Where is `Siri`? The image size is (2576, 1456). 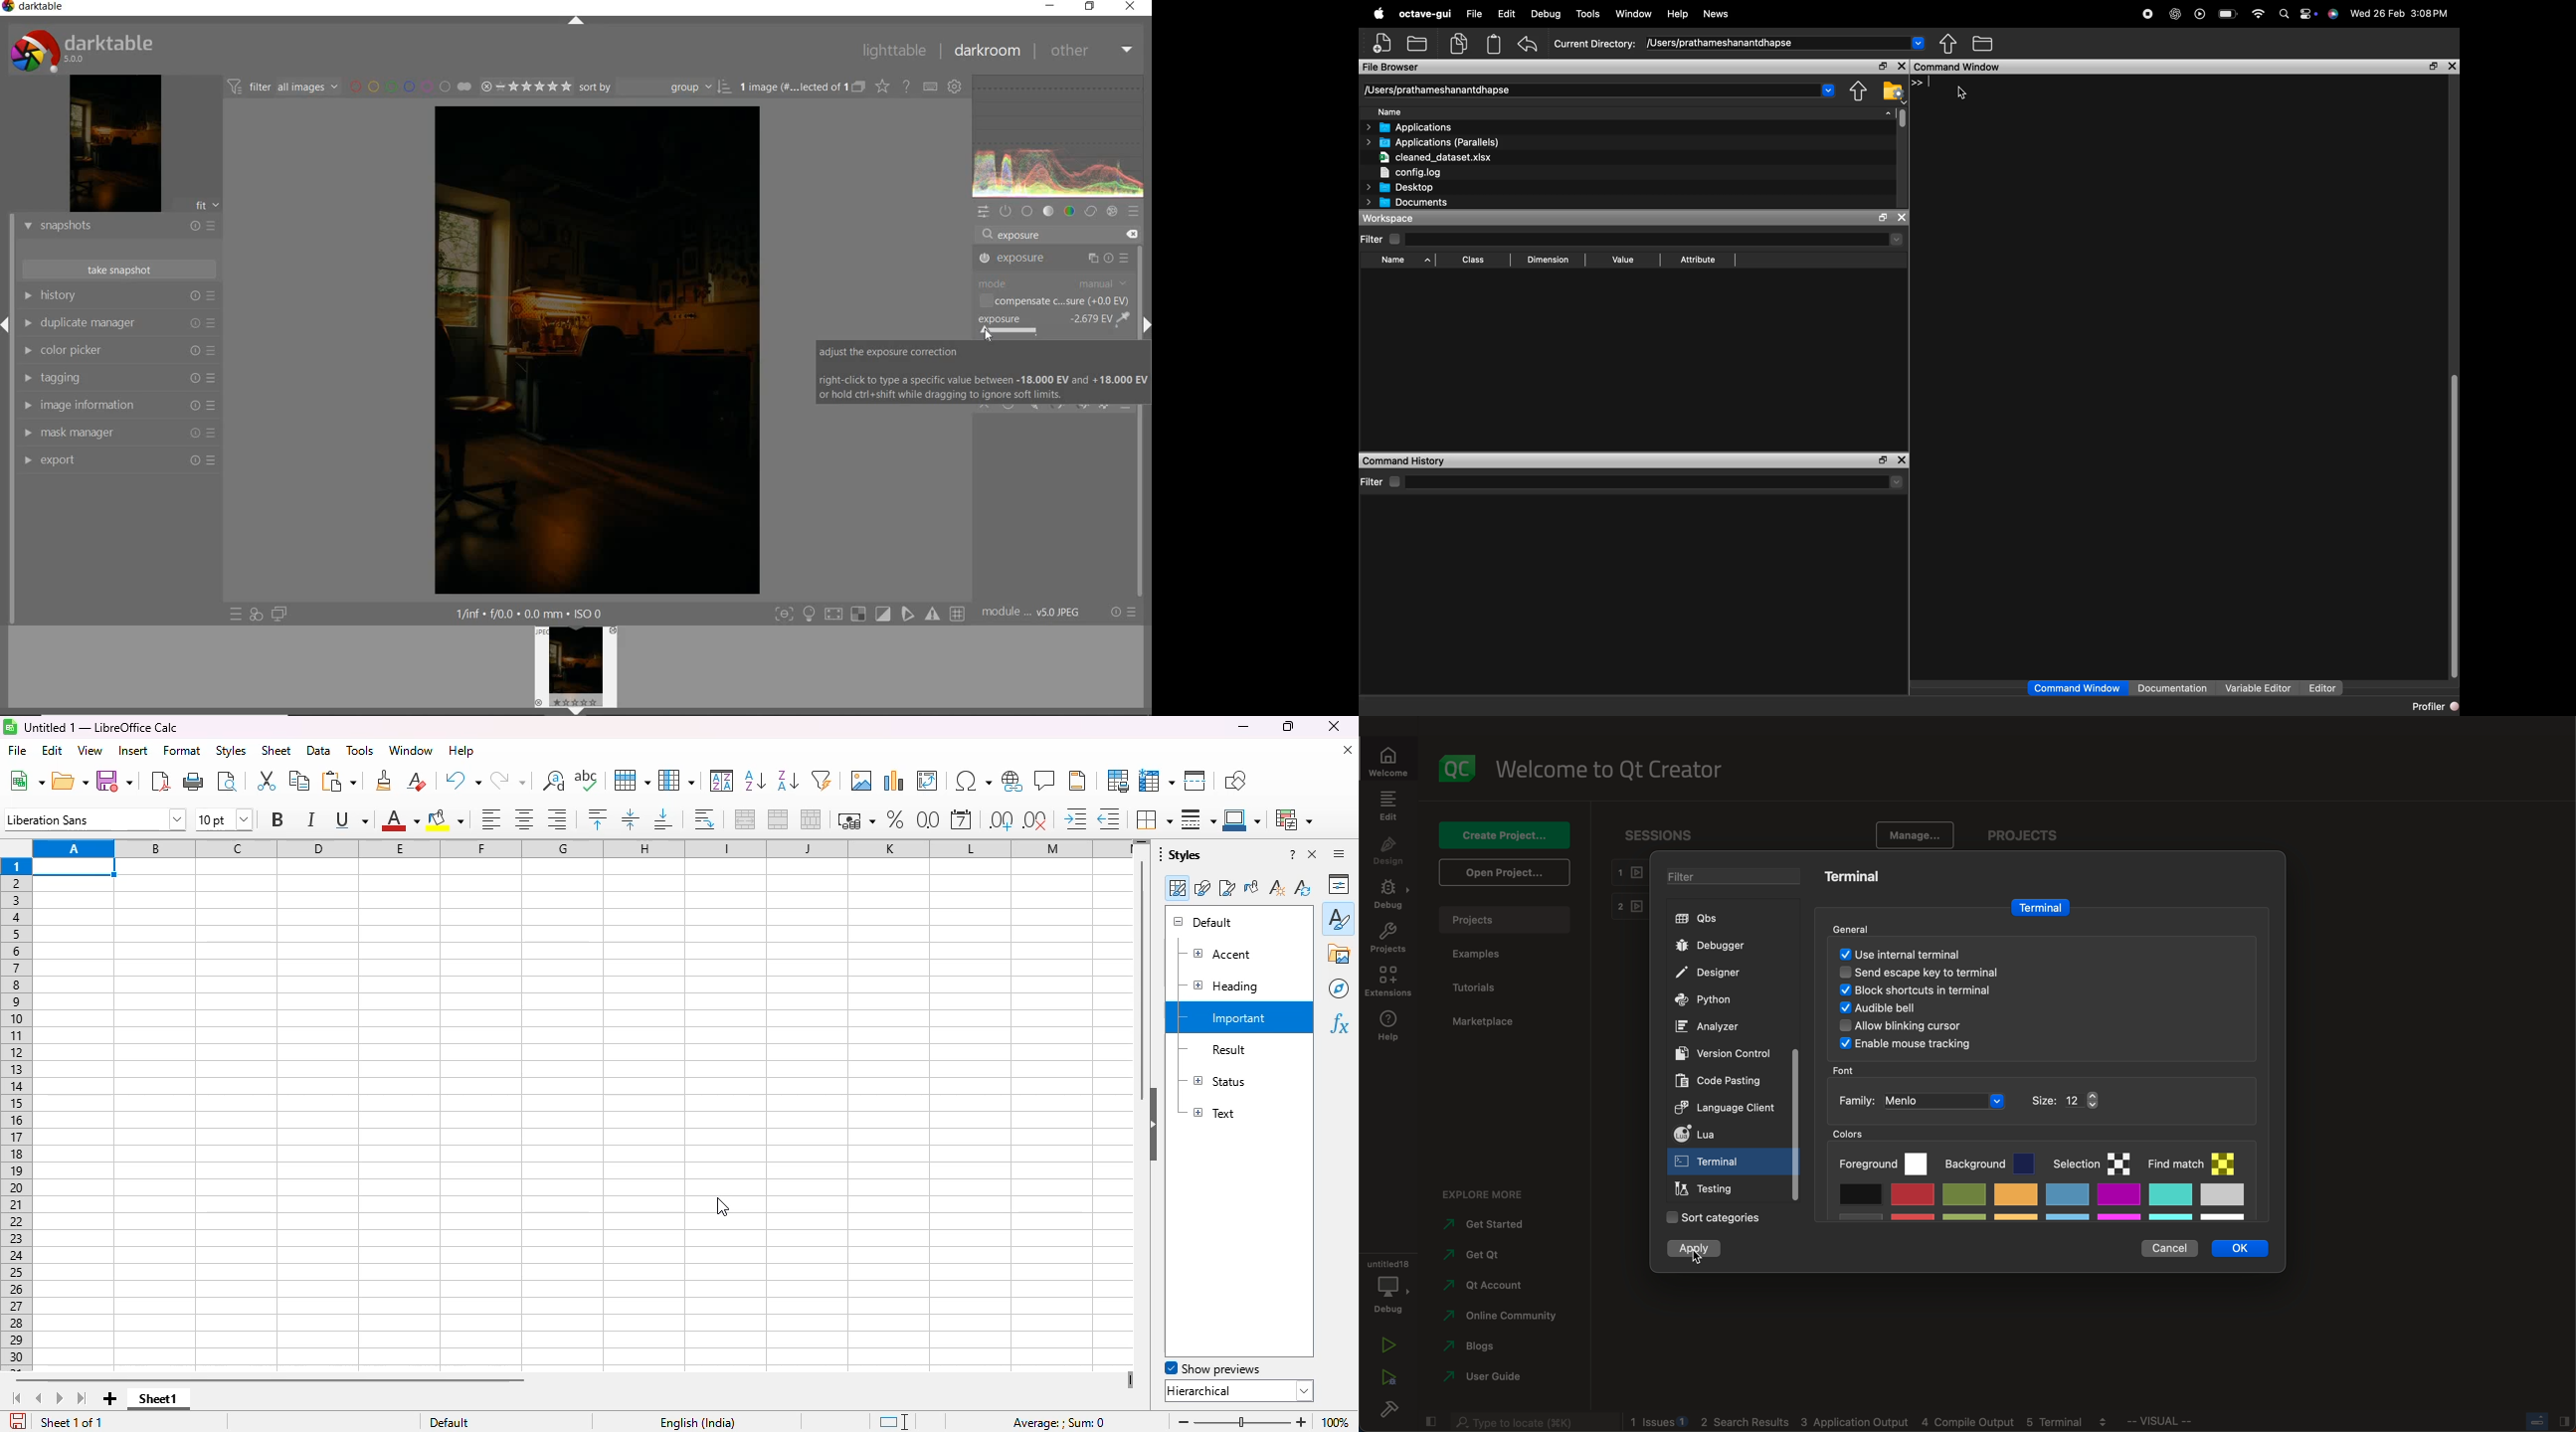
Siri is located at coordinates (2334, 13).